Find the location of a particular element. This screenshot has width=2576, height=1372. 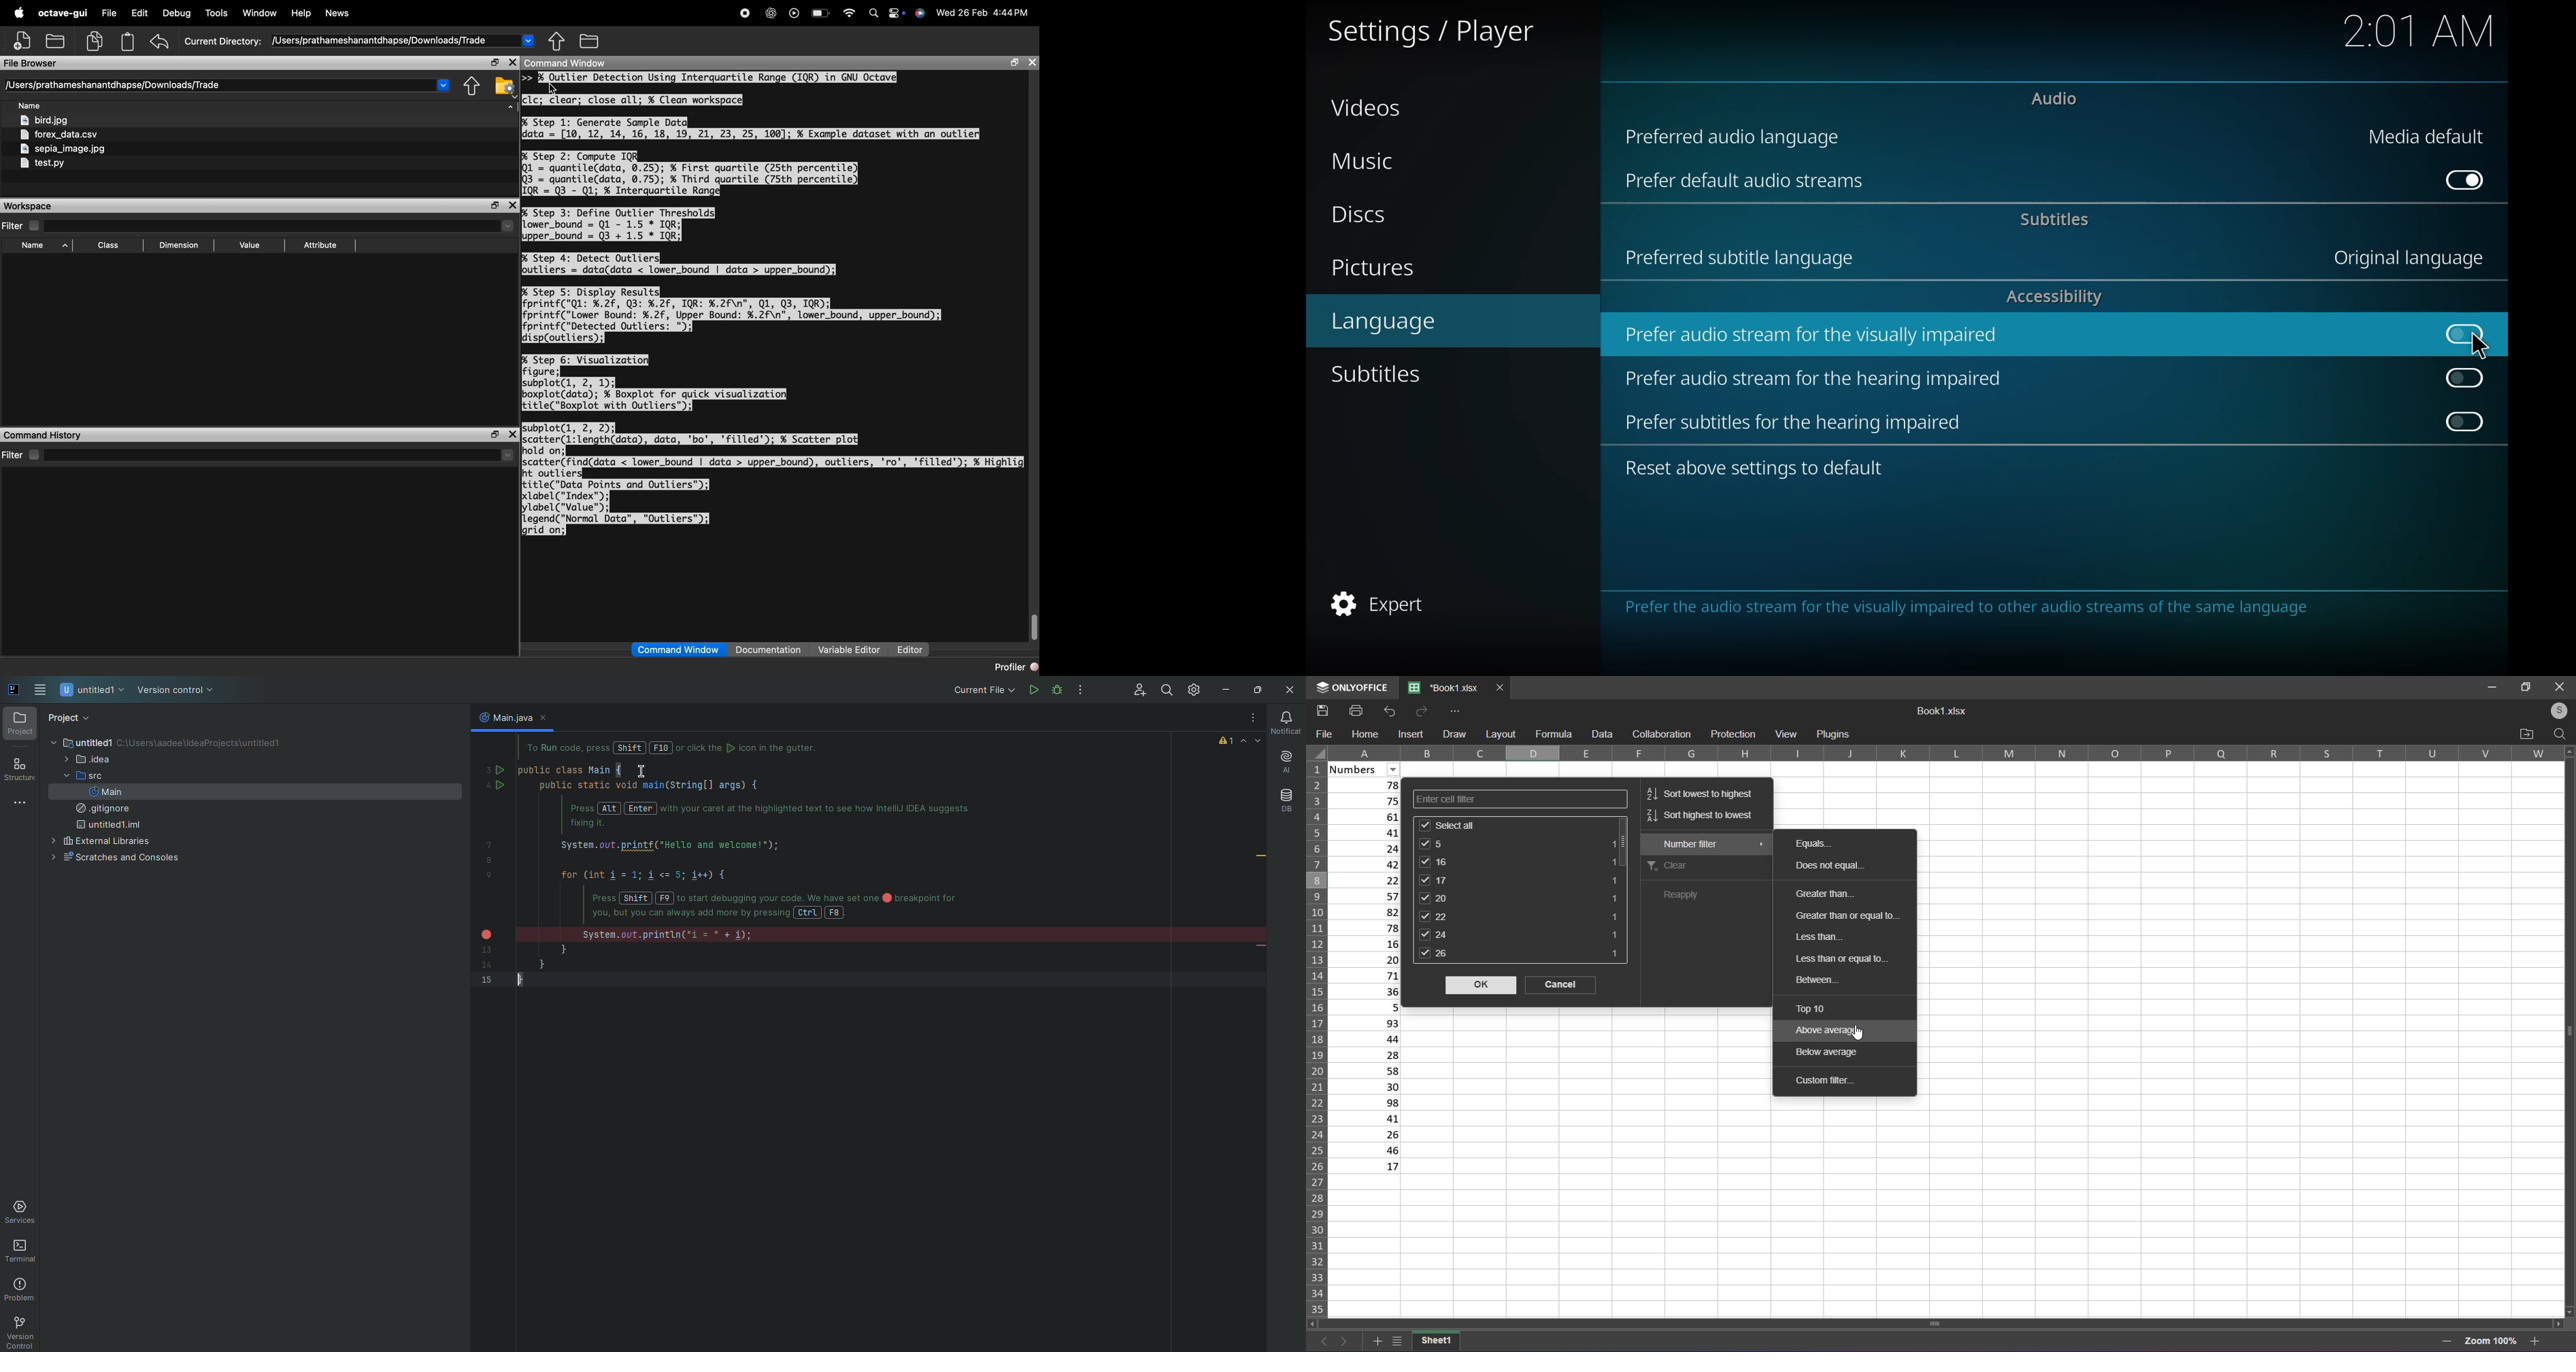

75 is located at coordinates (1367, 799).